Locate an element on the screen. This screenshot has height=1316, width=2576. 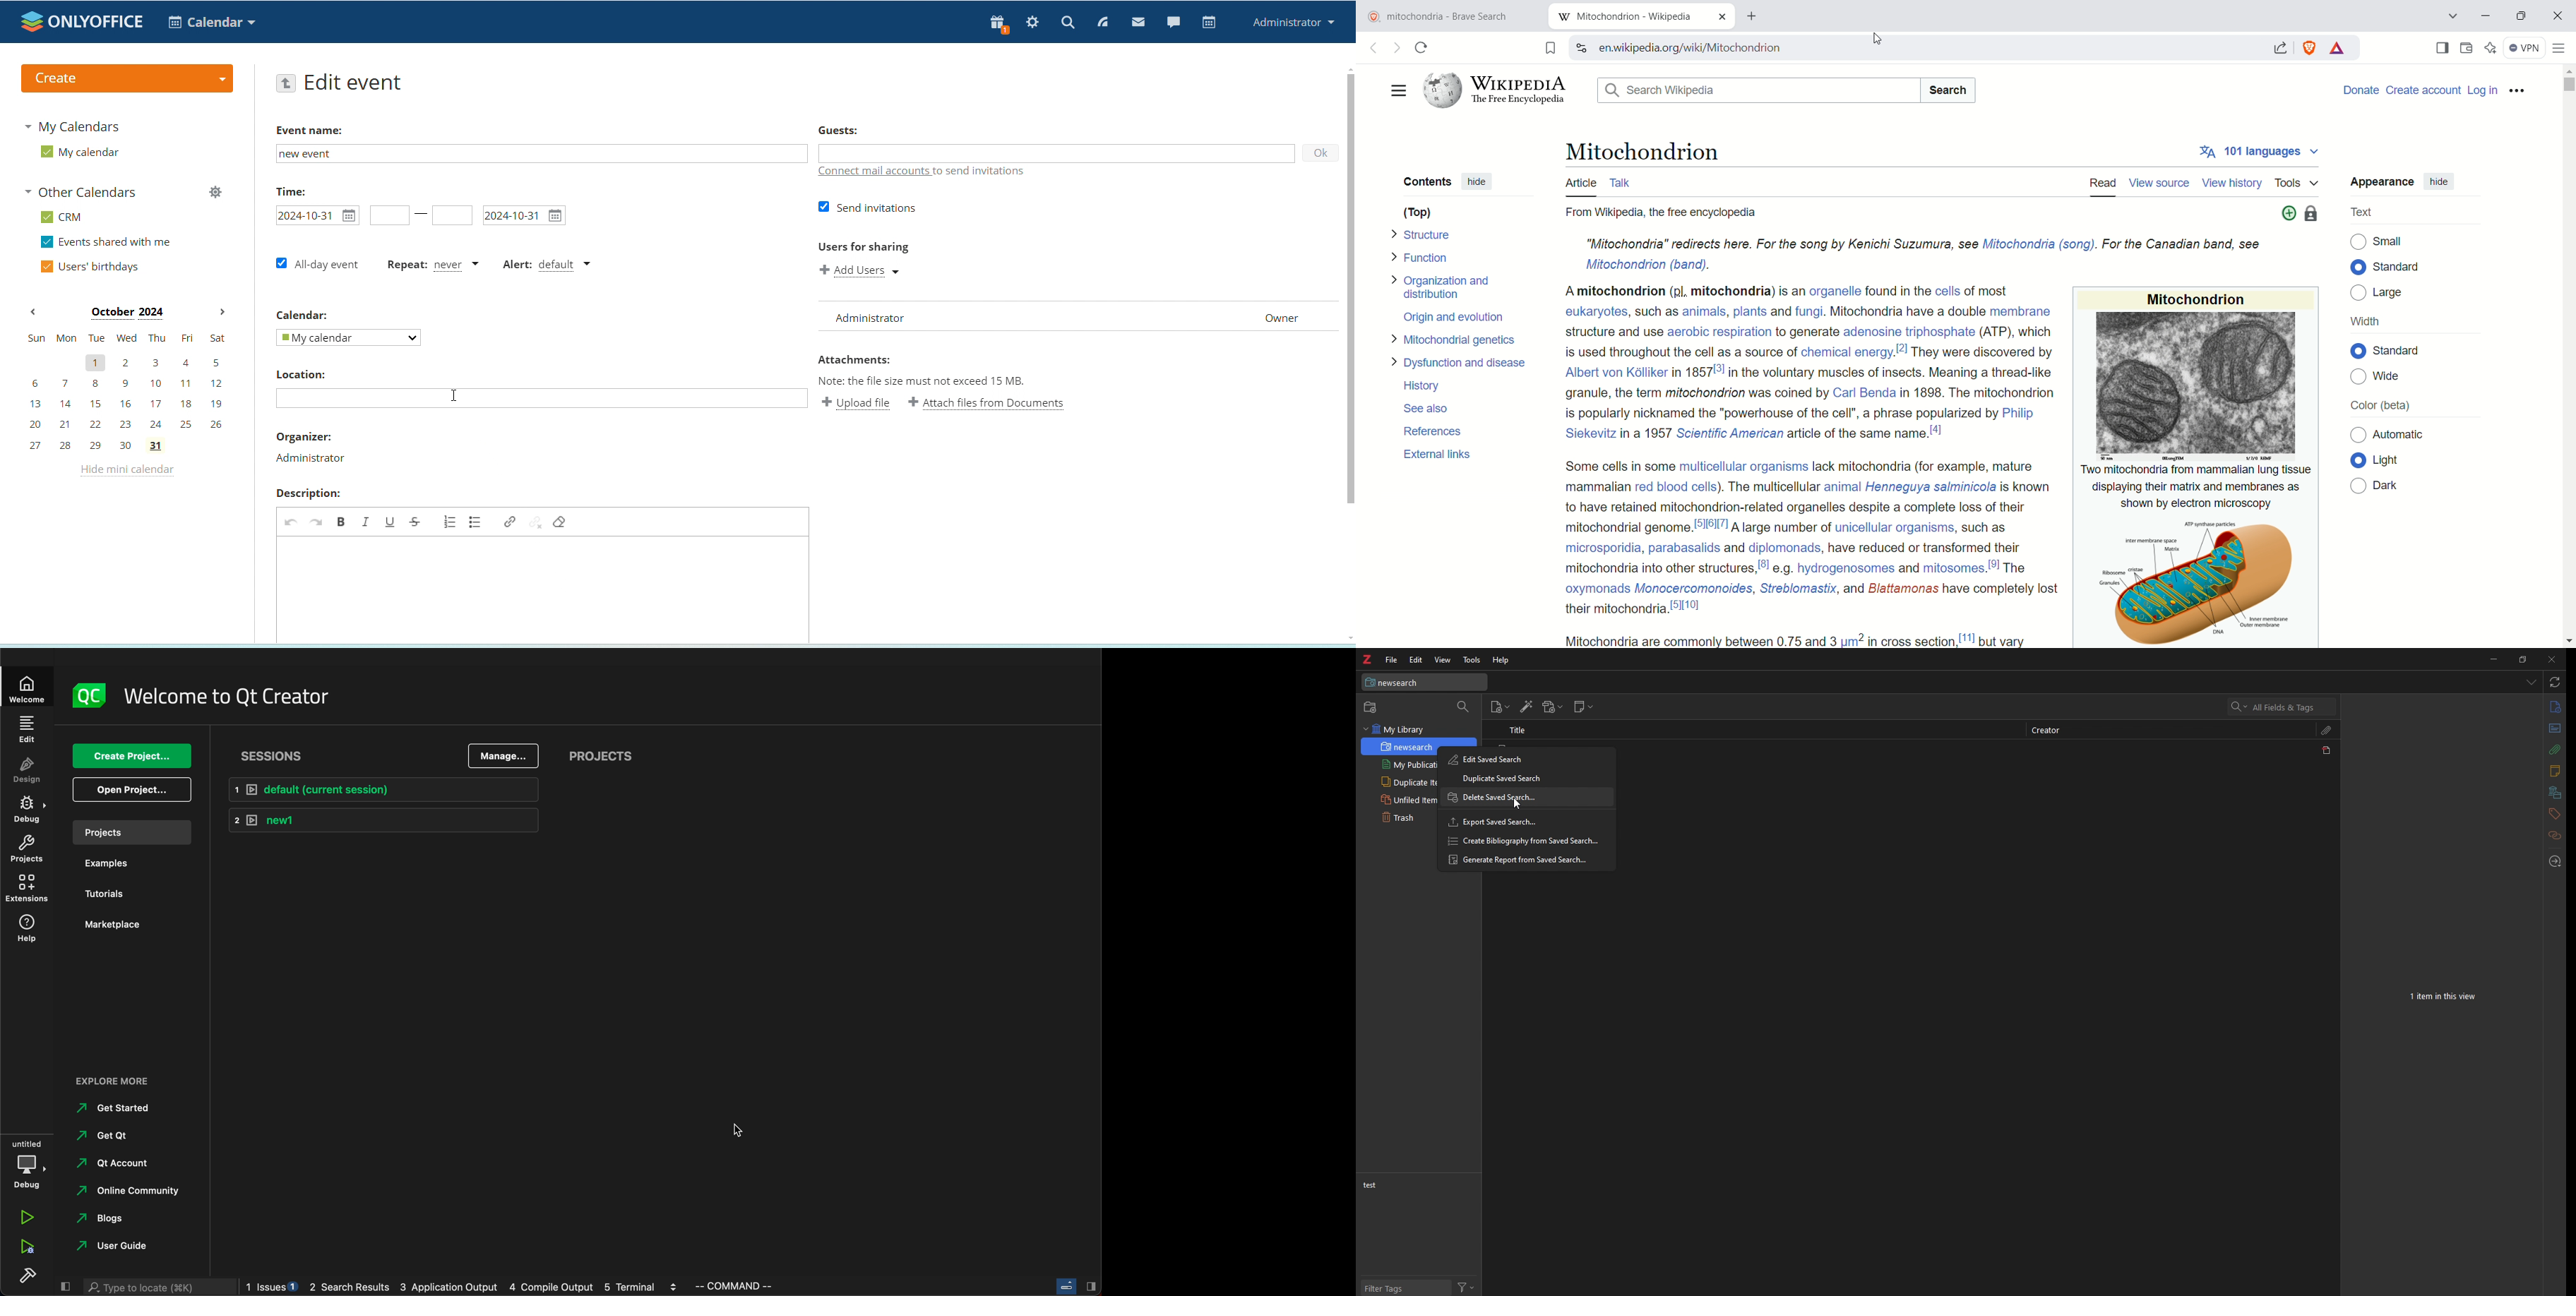
Standard is located at coordinates (2403, 266).